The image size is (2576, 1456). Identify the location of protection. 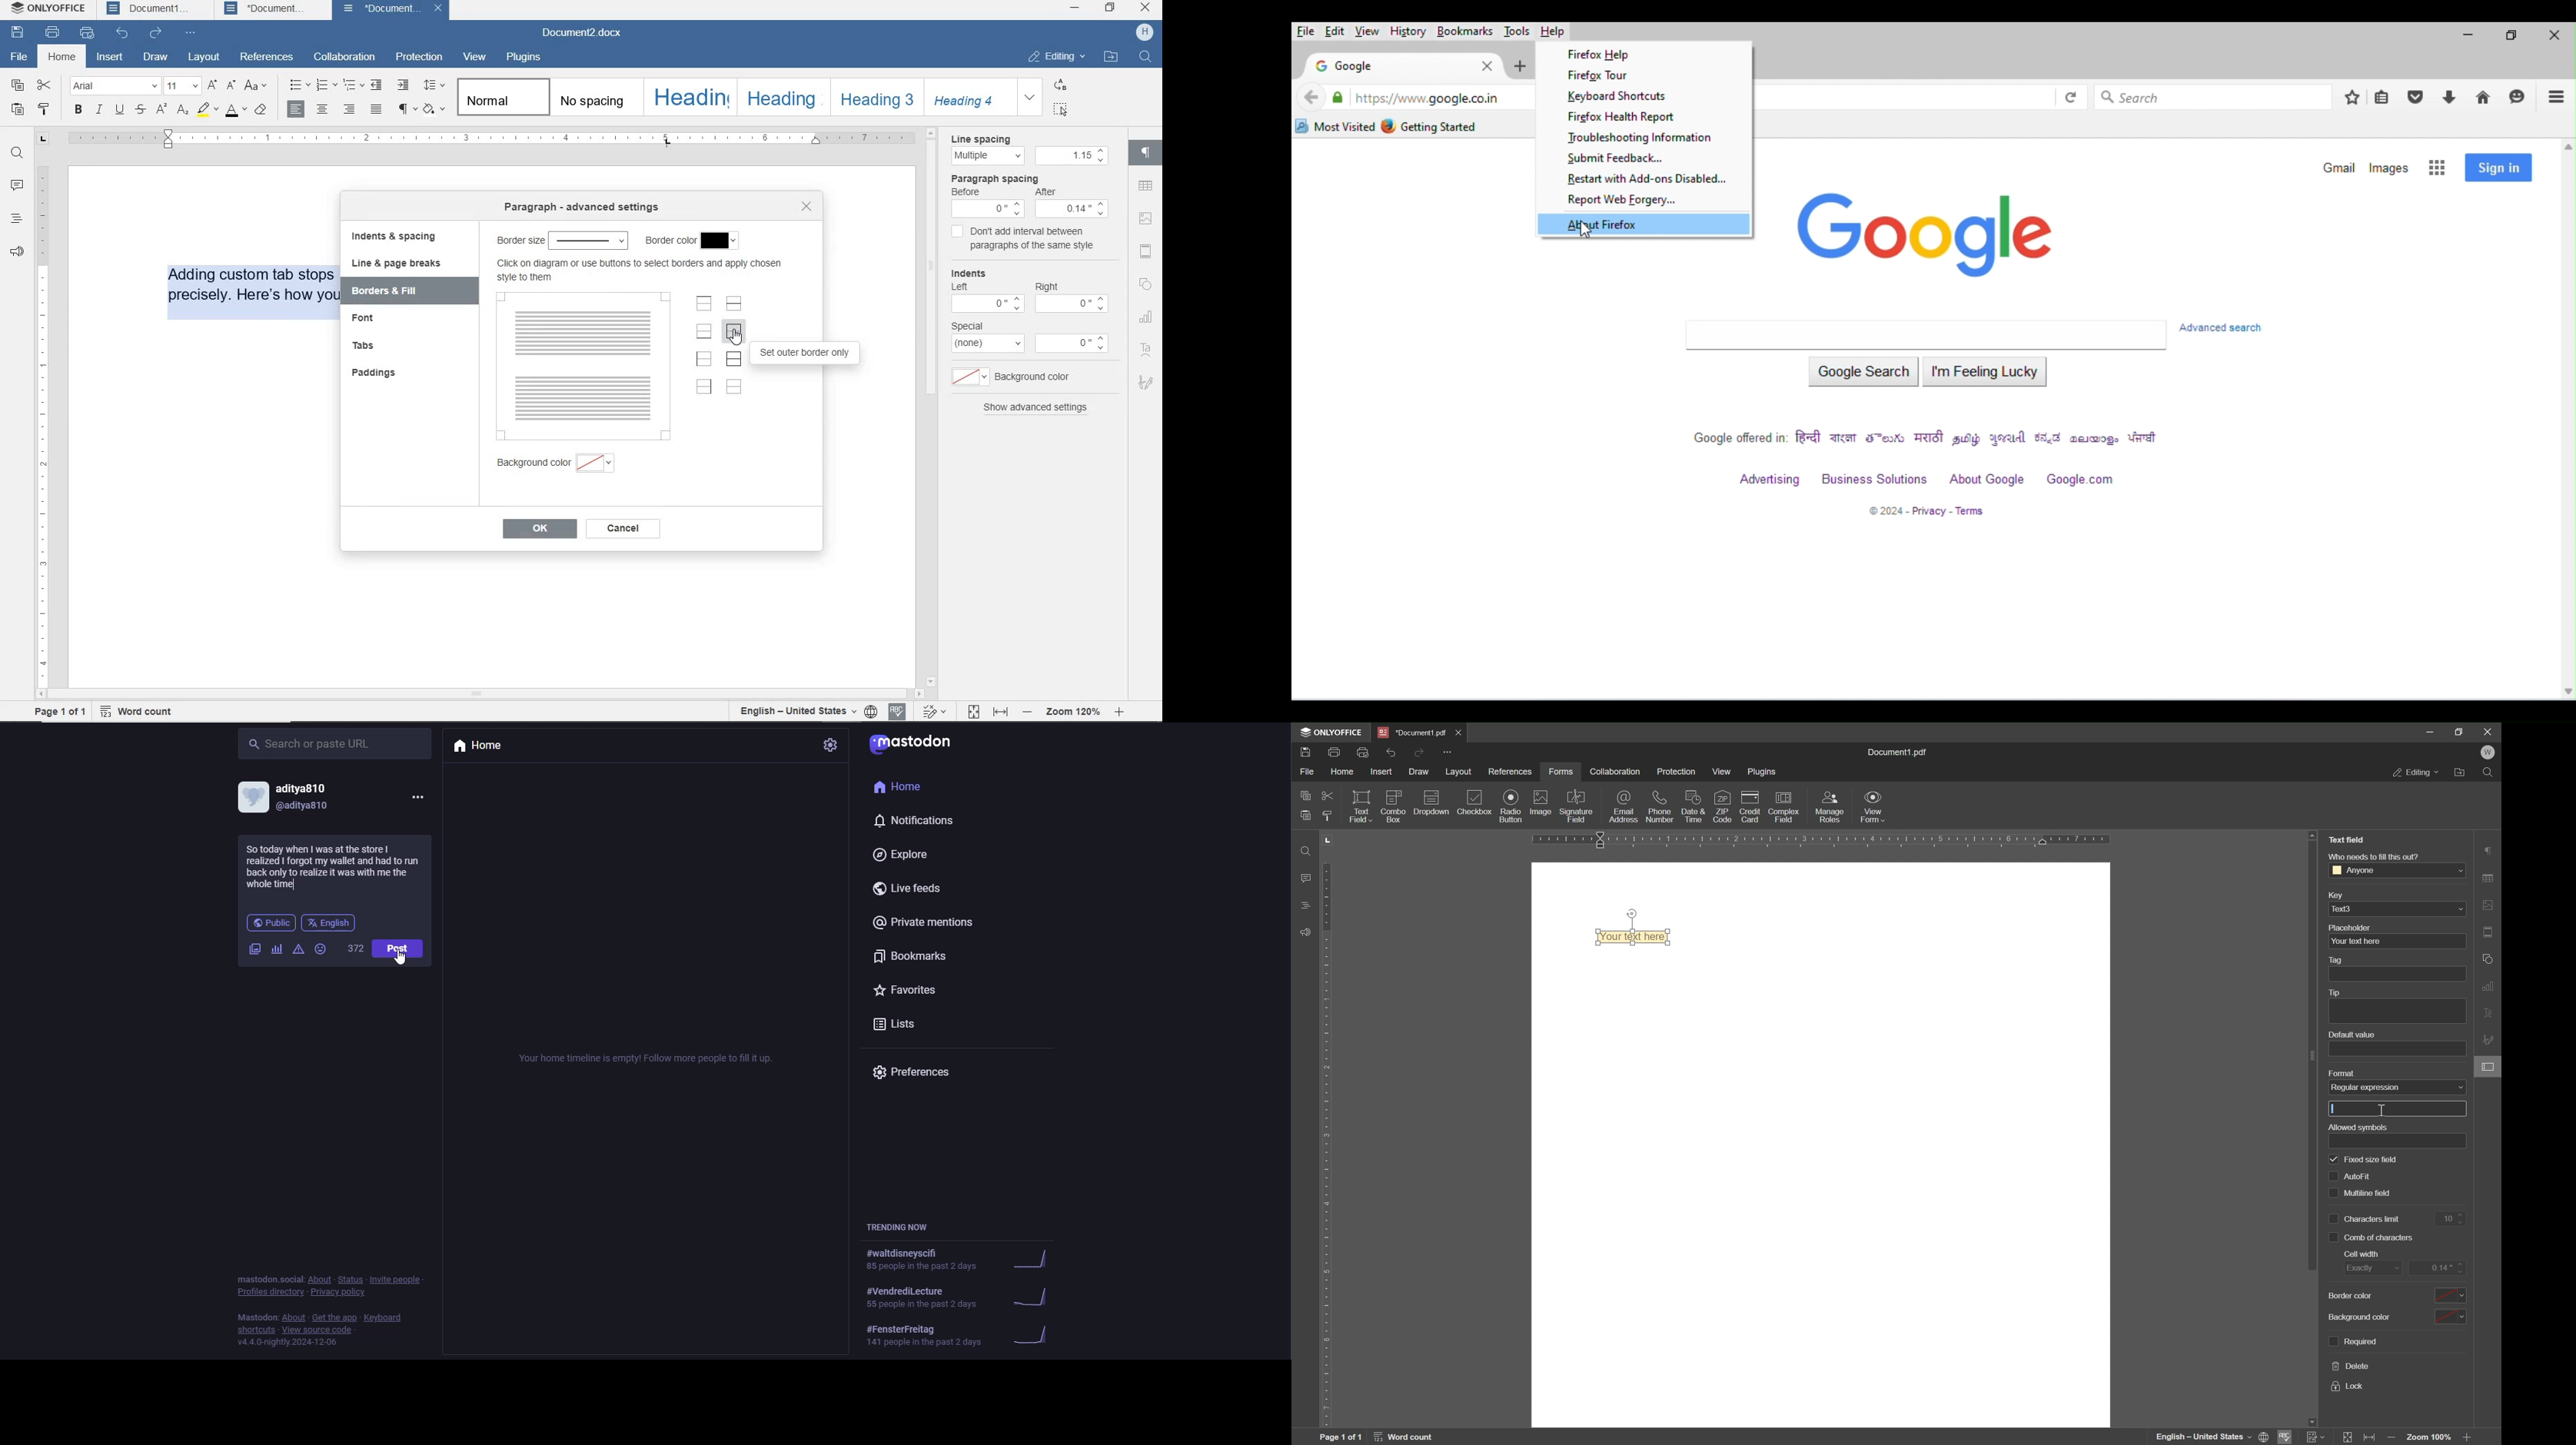
(418, 57).